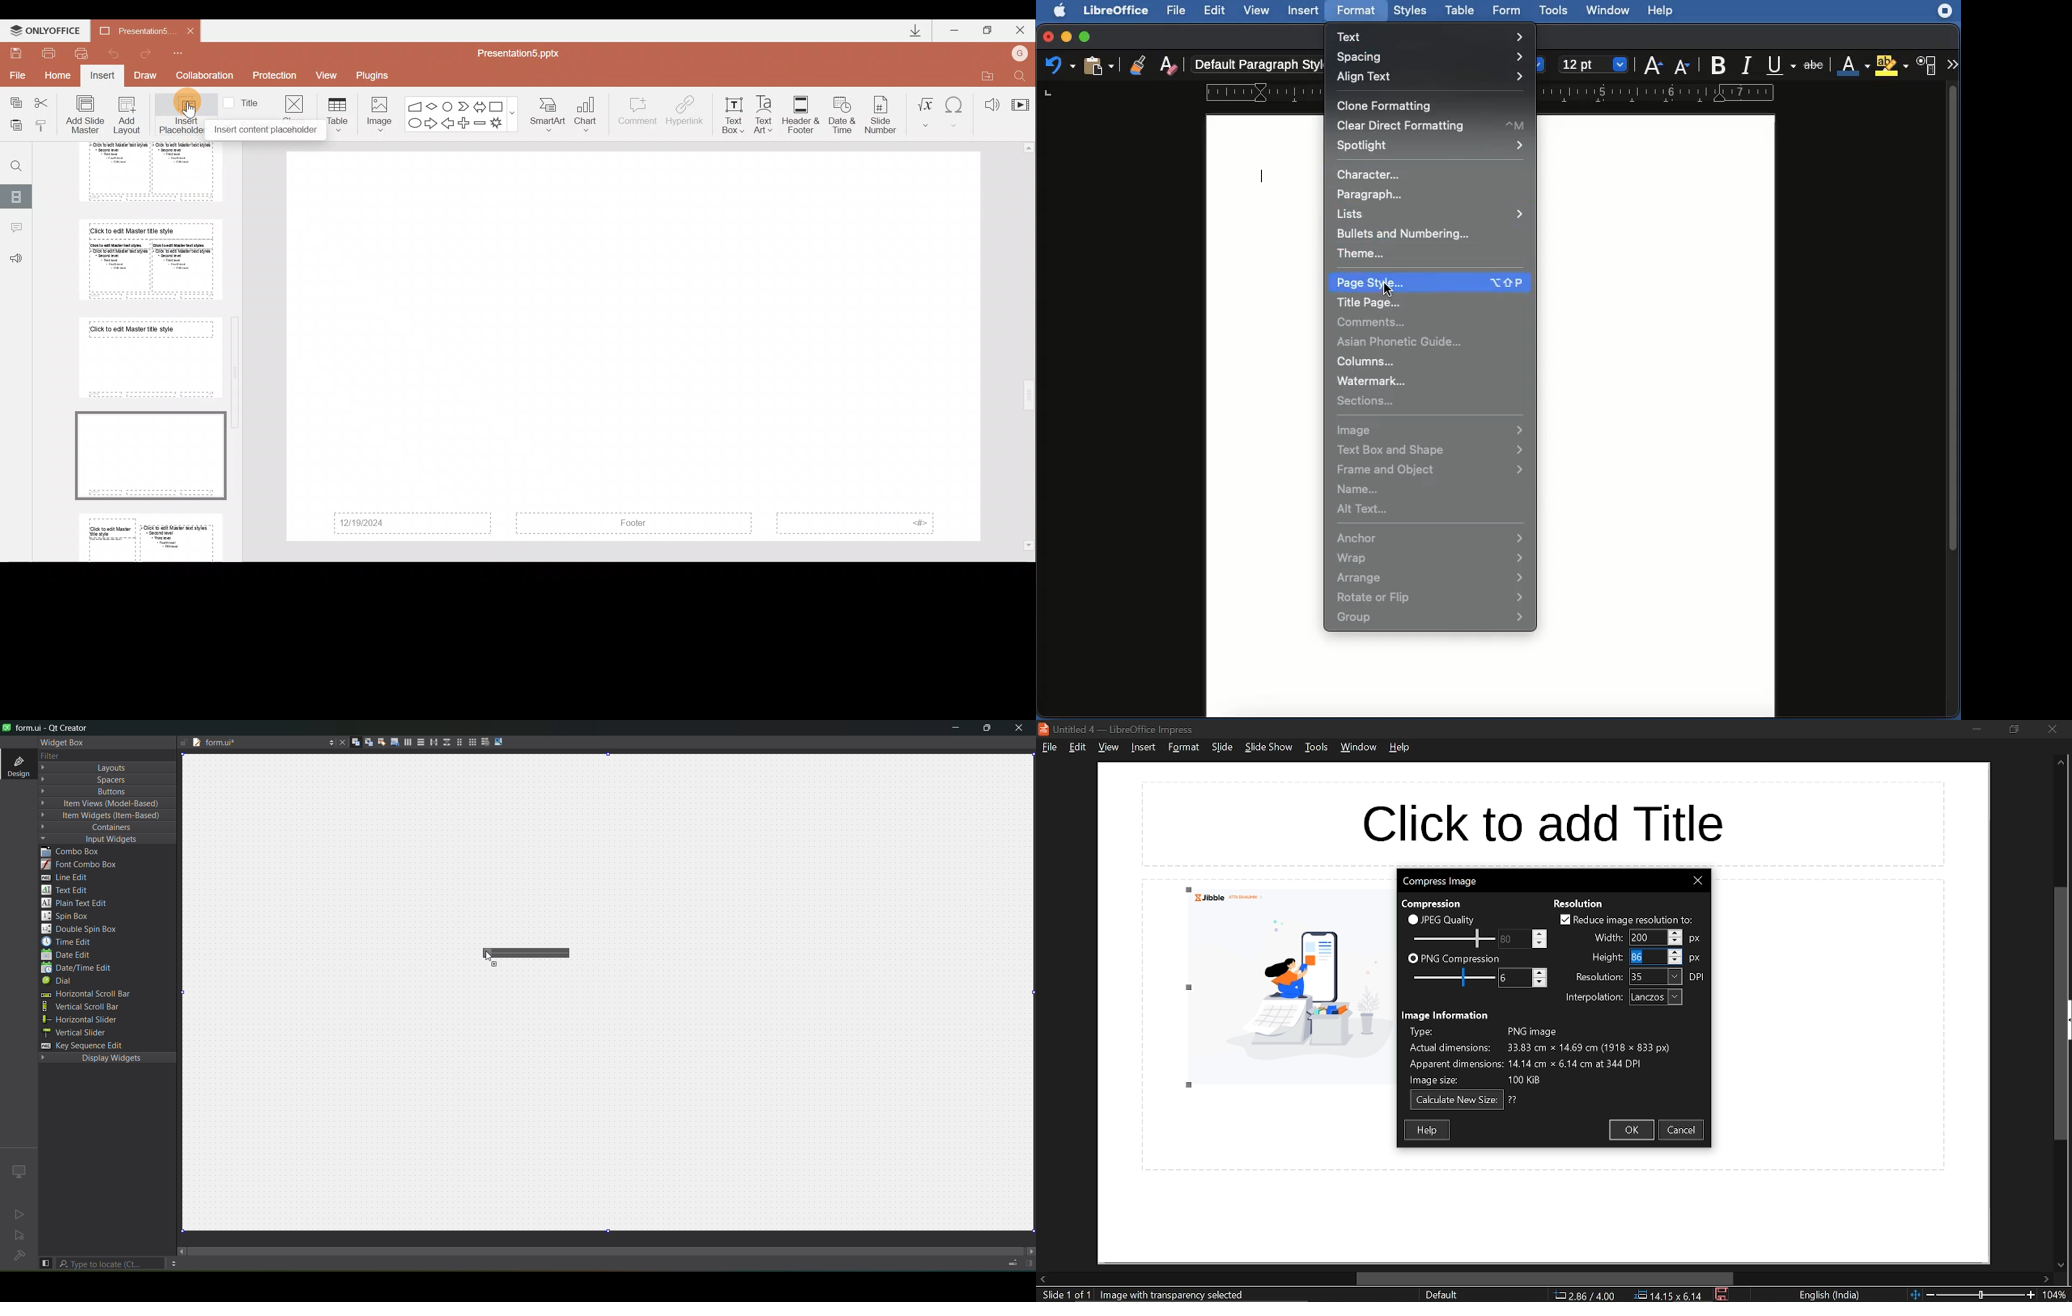 Image resolution: width=2072 pixels, height=1316 pixels. What do you see at coordinates (2059, 1266) in the screenshot?
I see `move down` at bounding box center [2059, 1266].